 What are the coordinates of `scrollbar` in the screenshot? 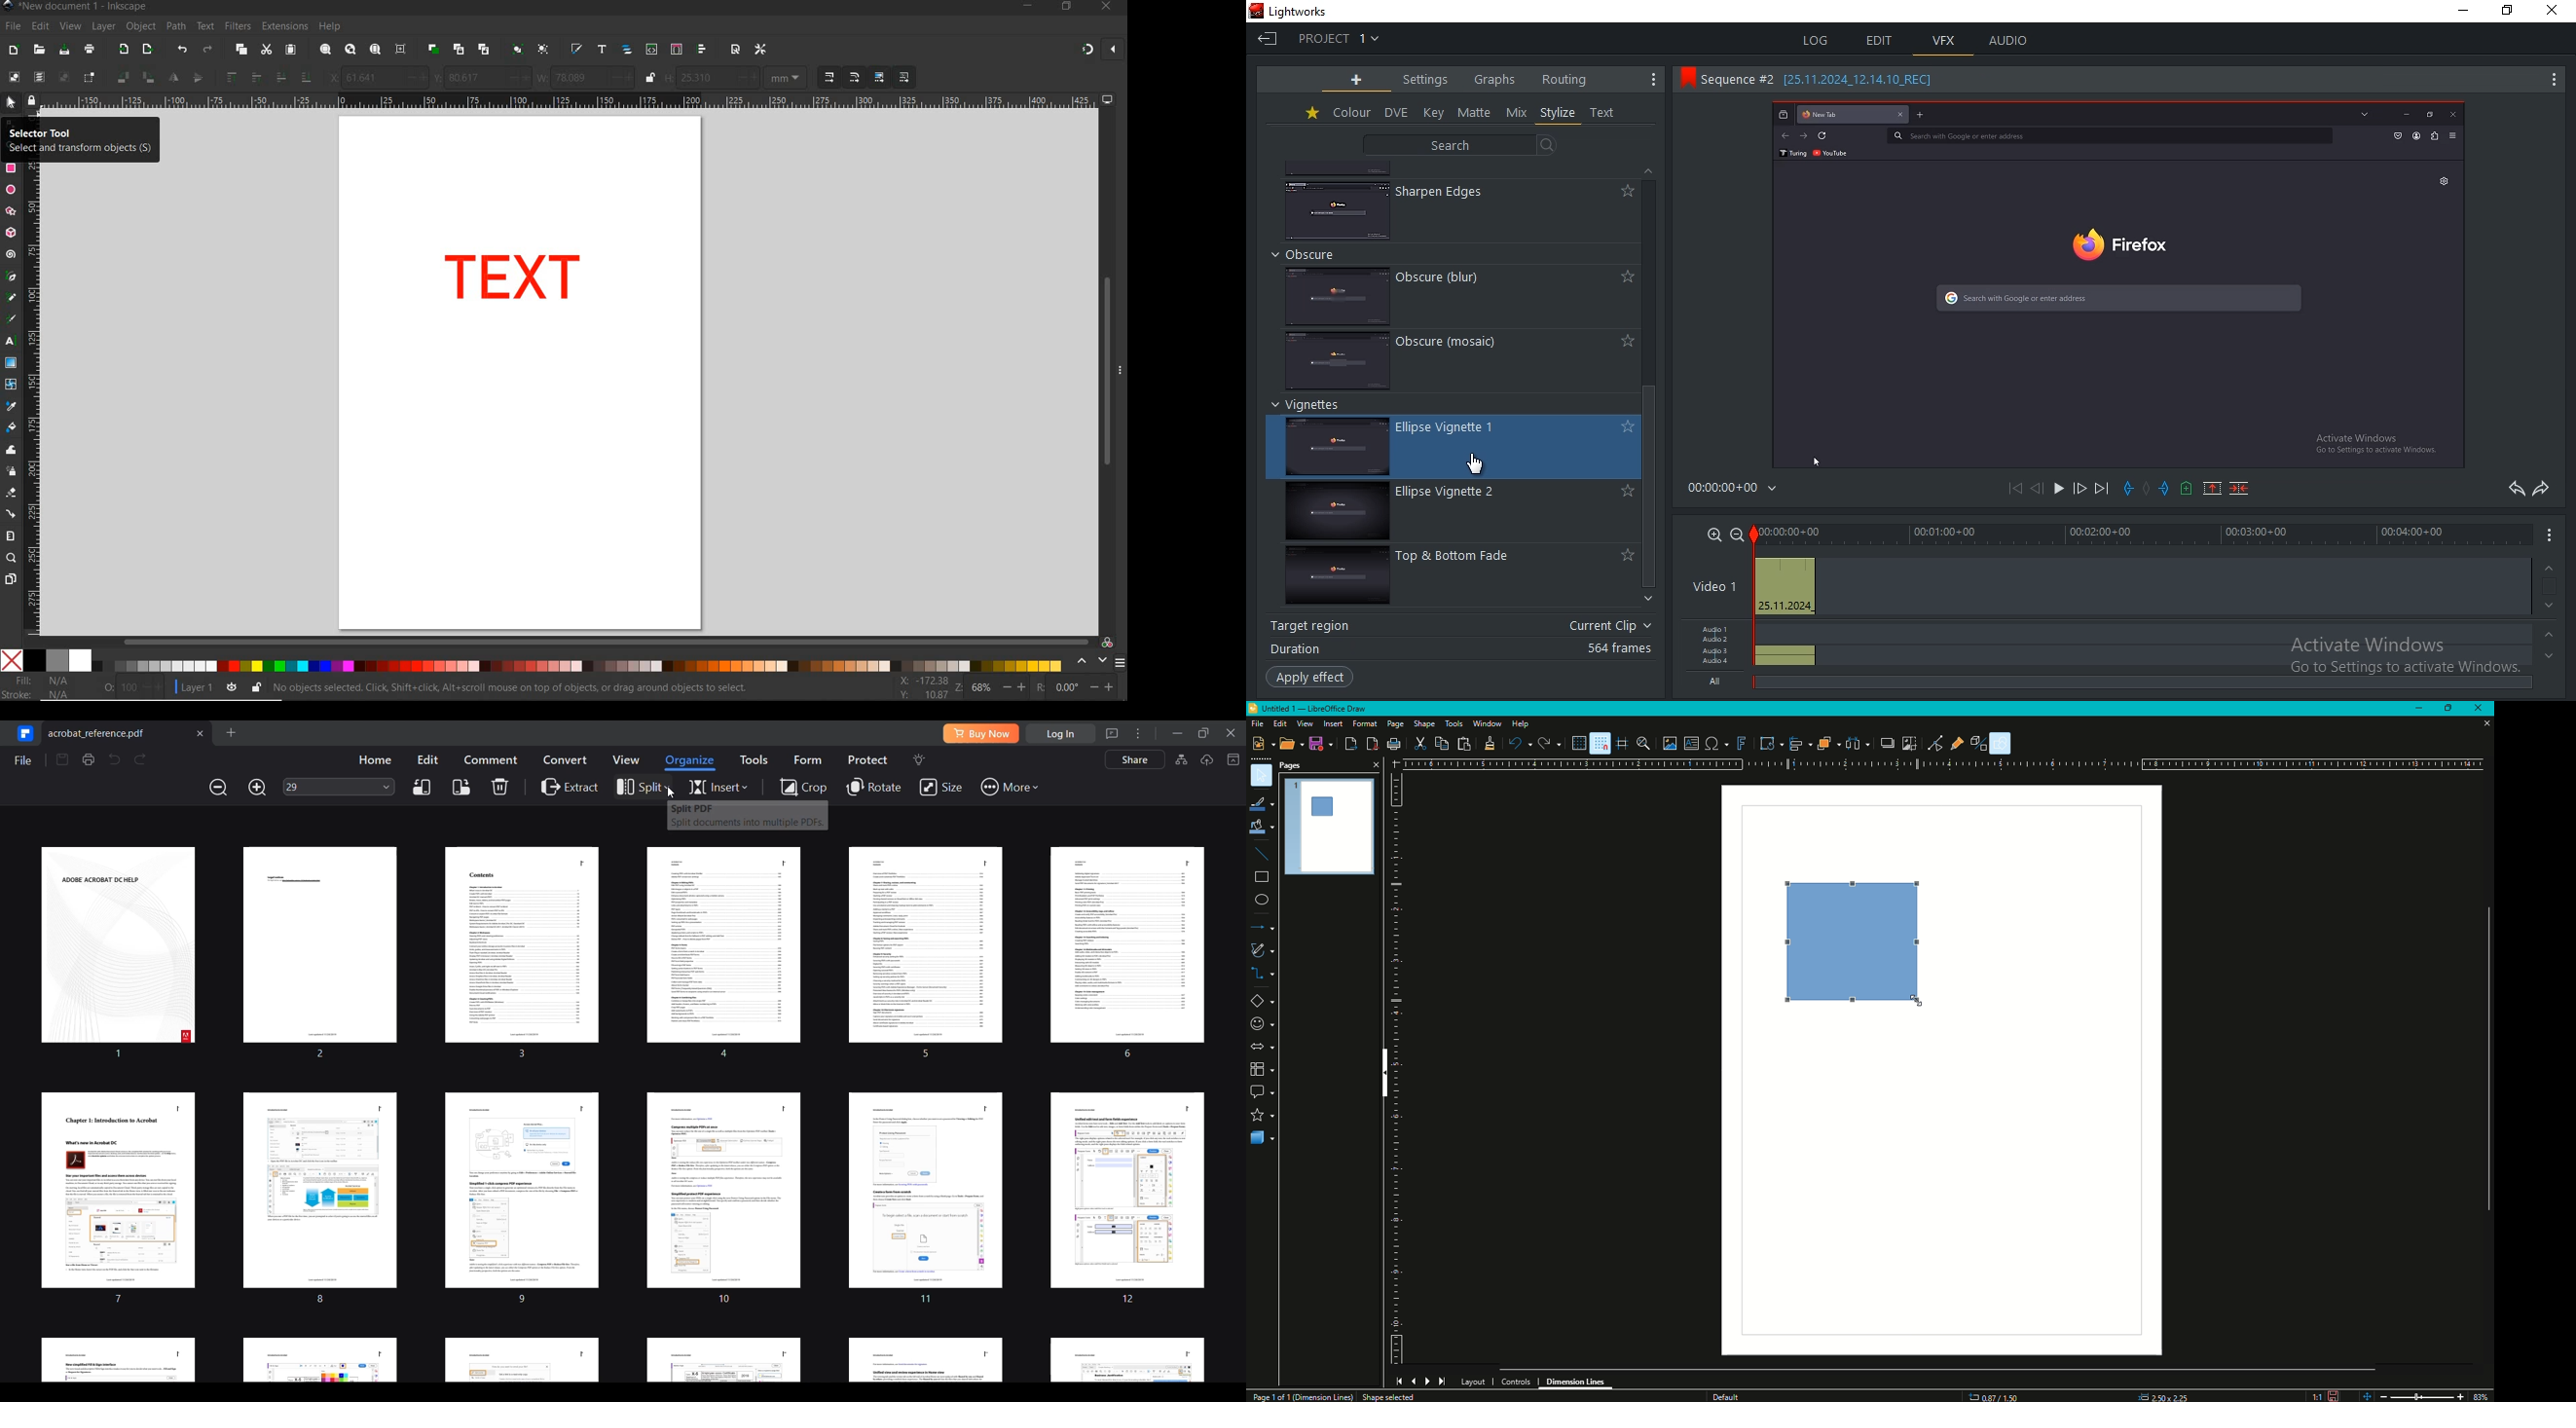 It's located at (606, 641).